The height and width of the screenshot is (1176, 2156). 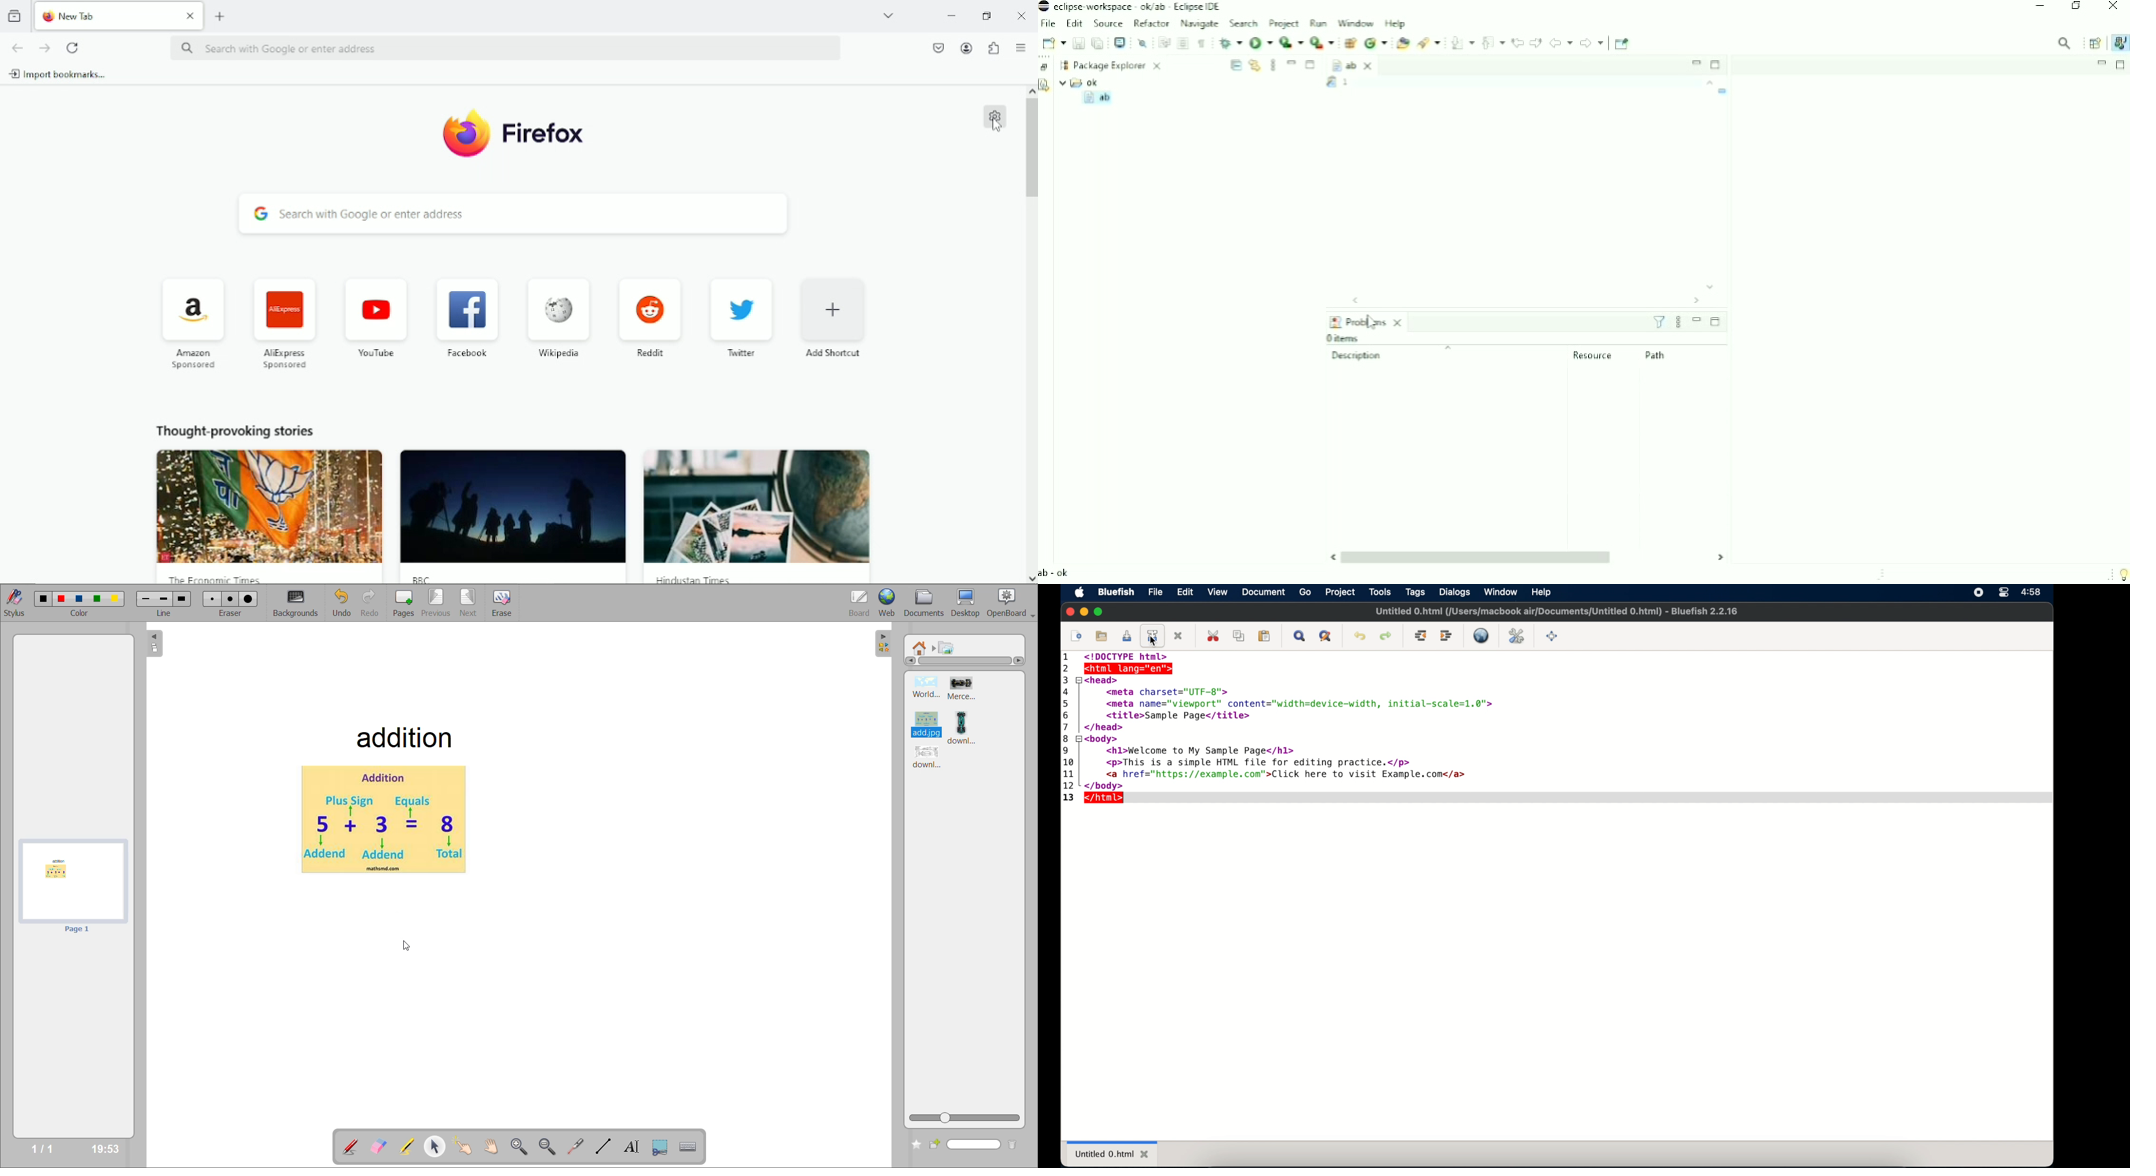 What do you see at coordinates (1214, 635) in the screenshot?
I see `cut` at bounding box center [1214, 635].